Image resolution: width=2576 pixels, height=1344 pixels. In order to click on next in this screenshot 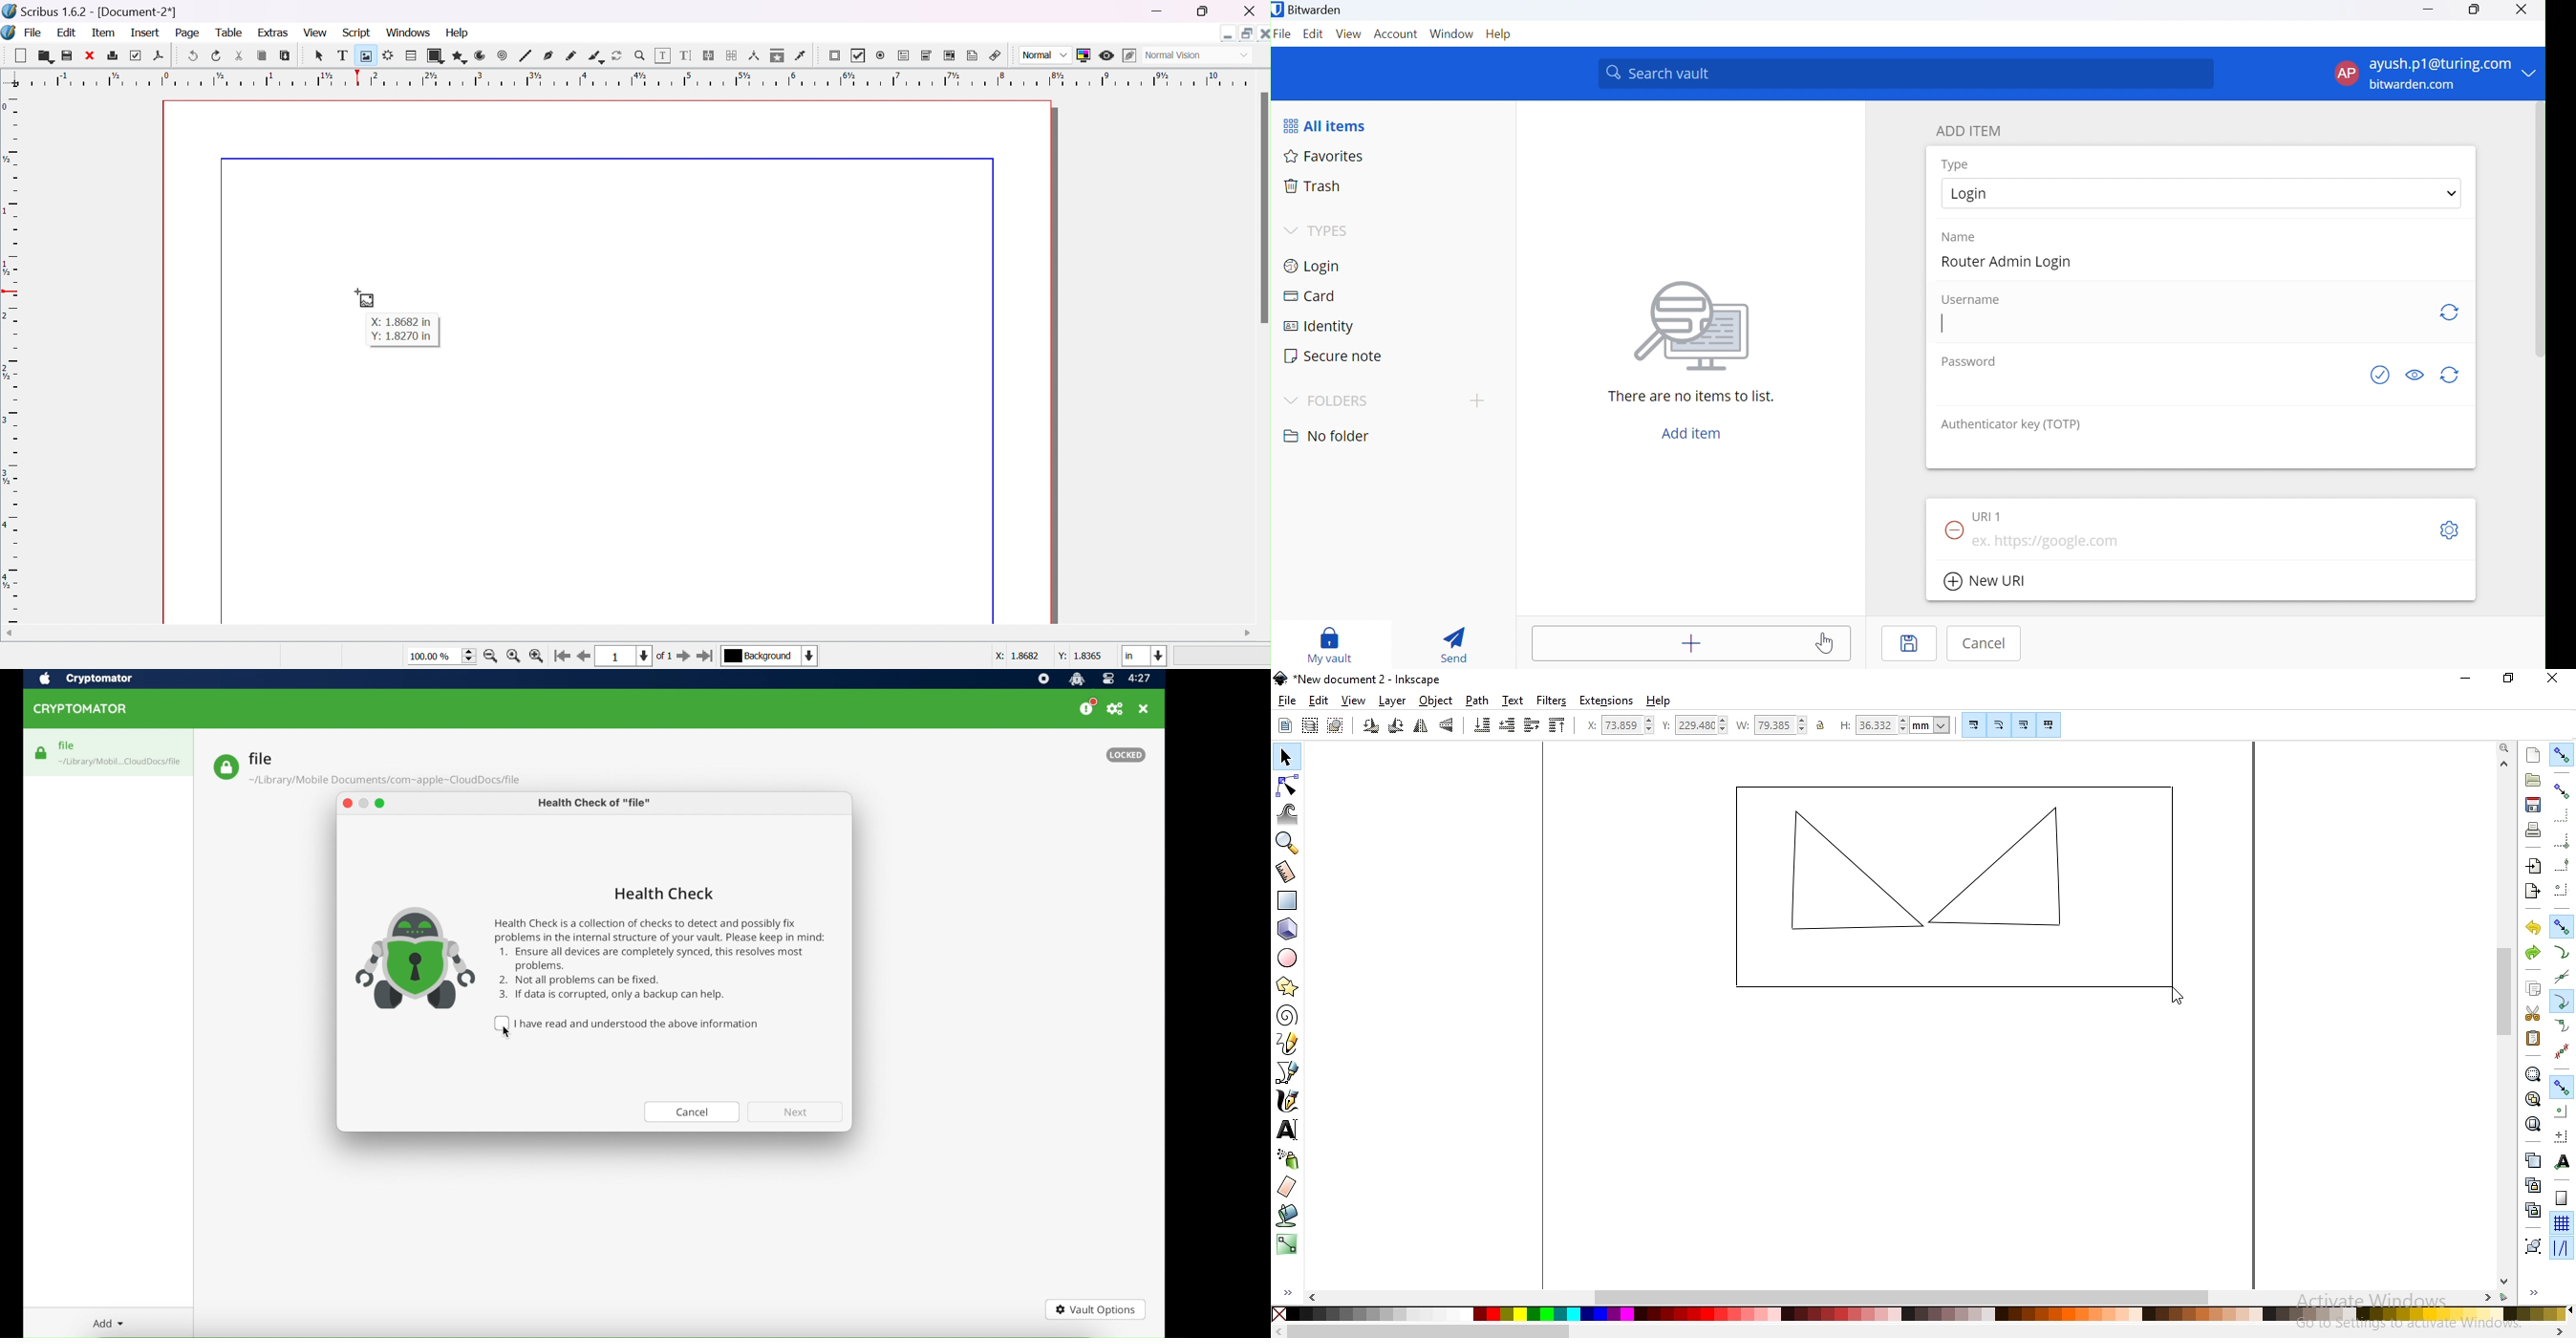, I will do `click(798, 1112)`.